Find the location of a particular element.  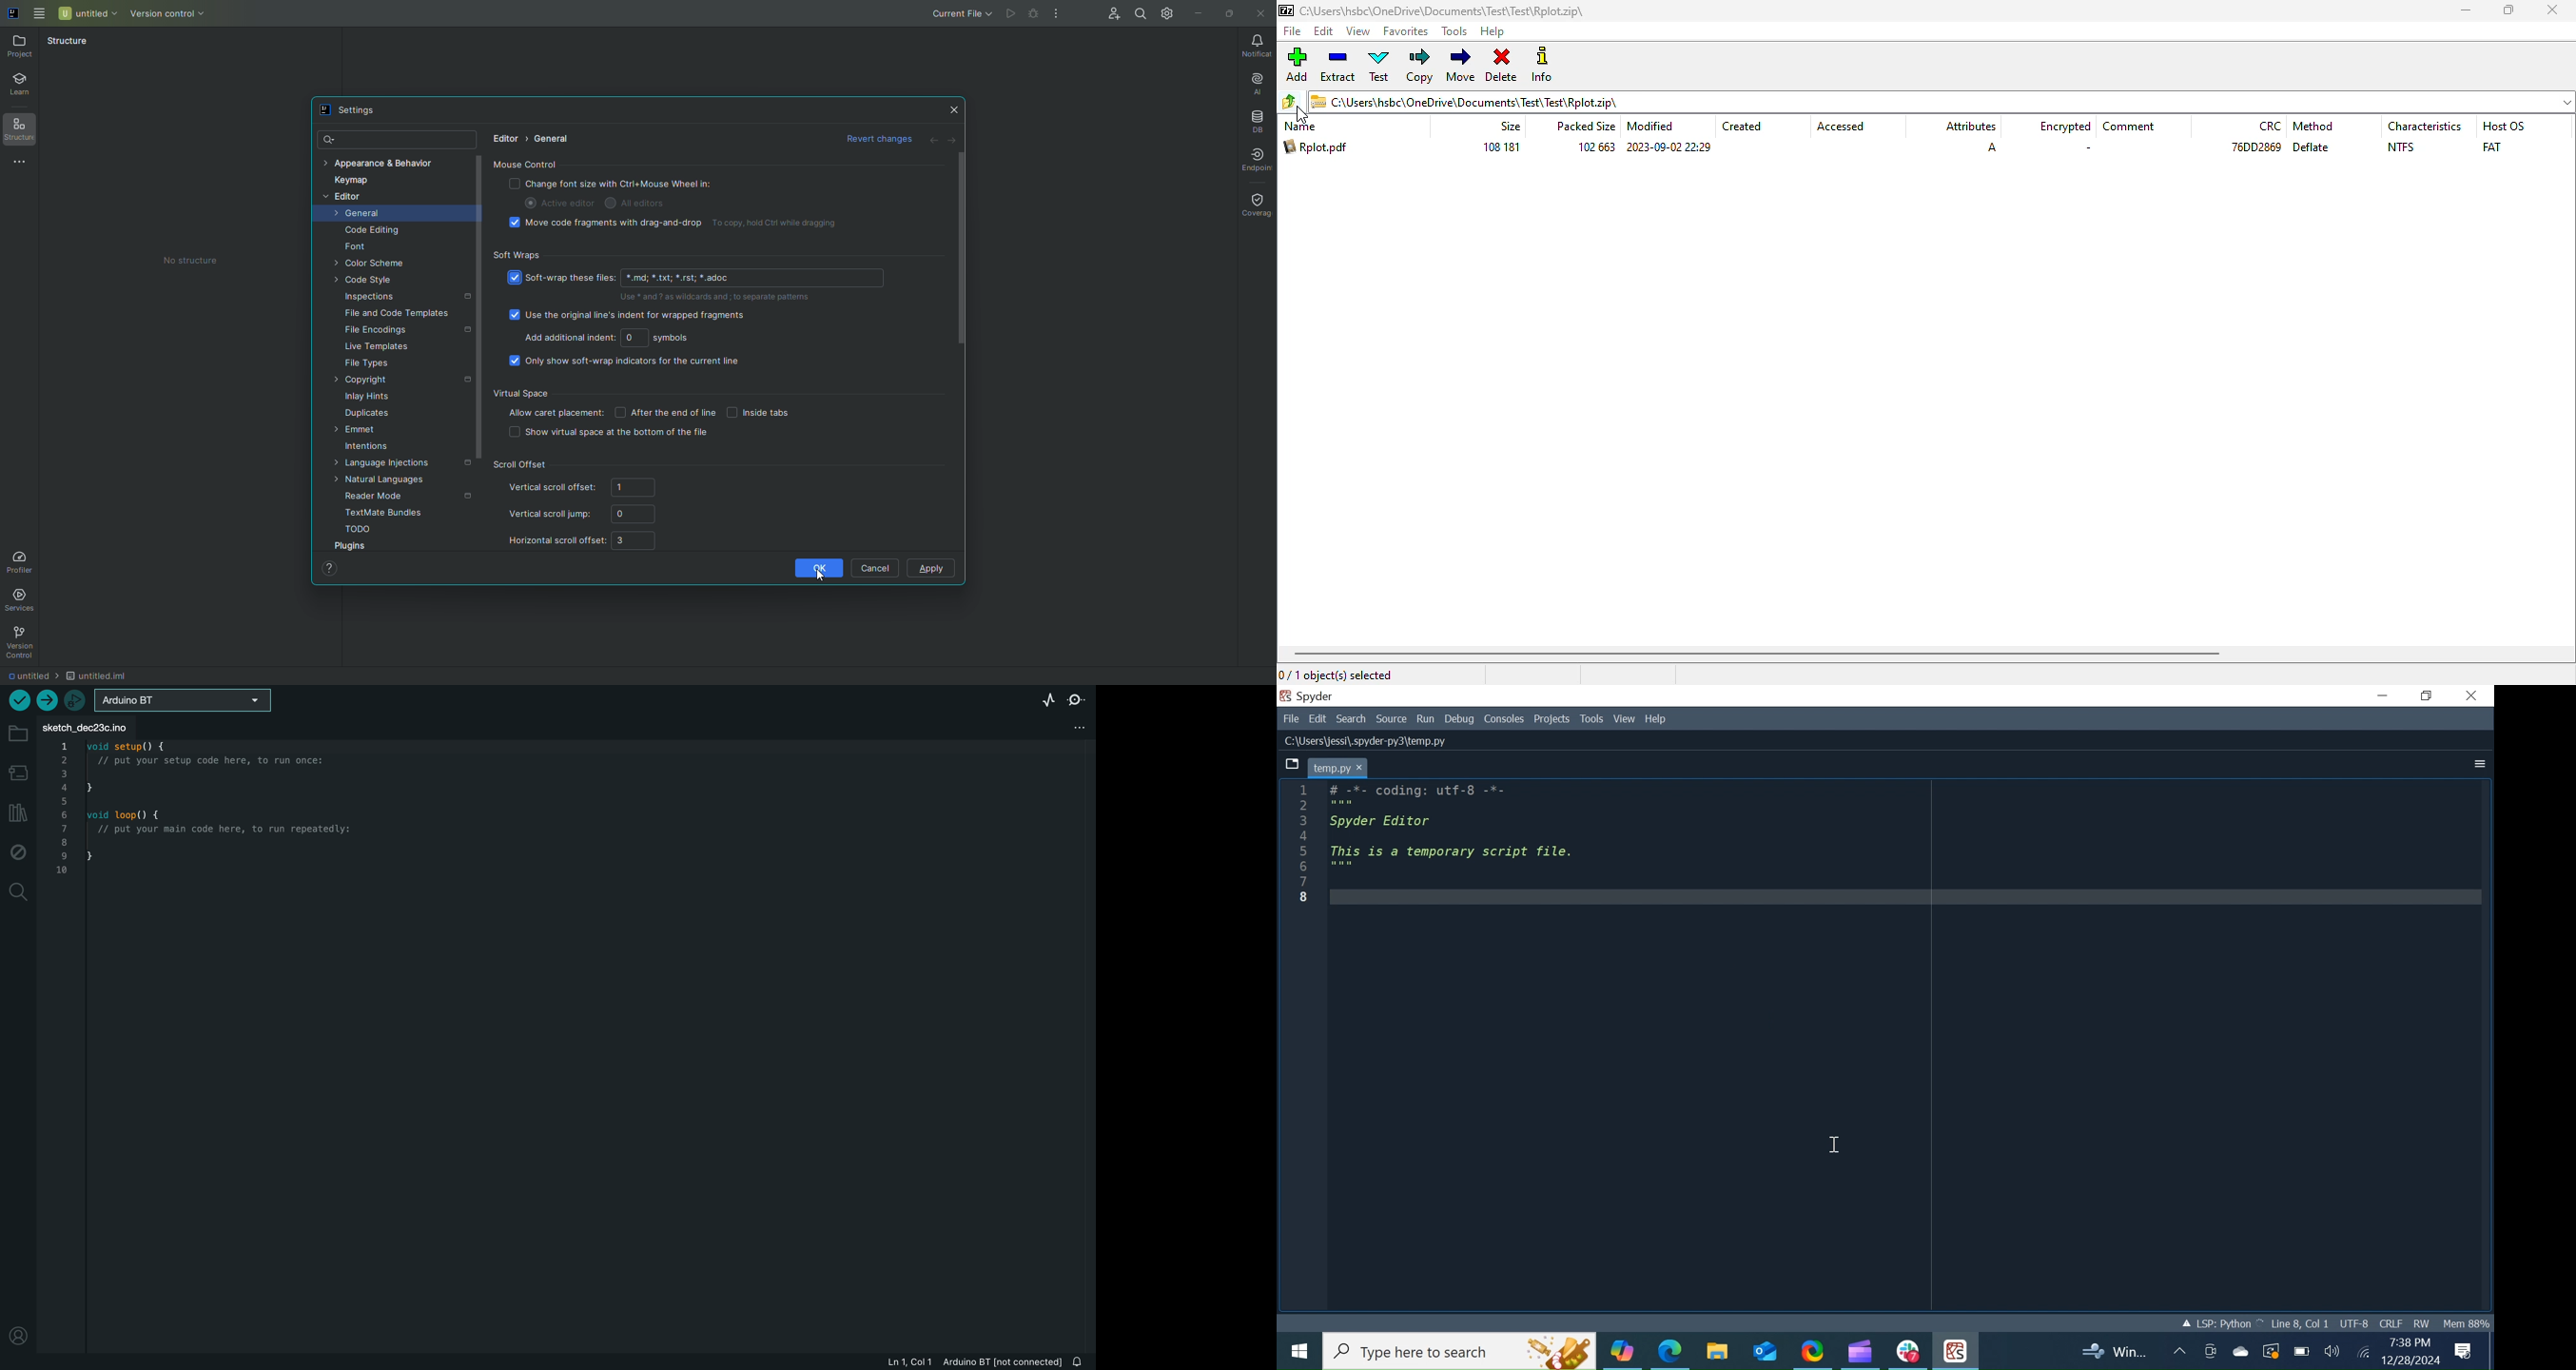

cursor is located at coordinates (1302, 115).